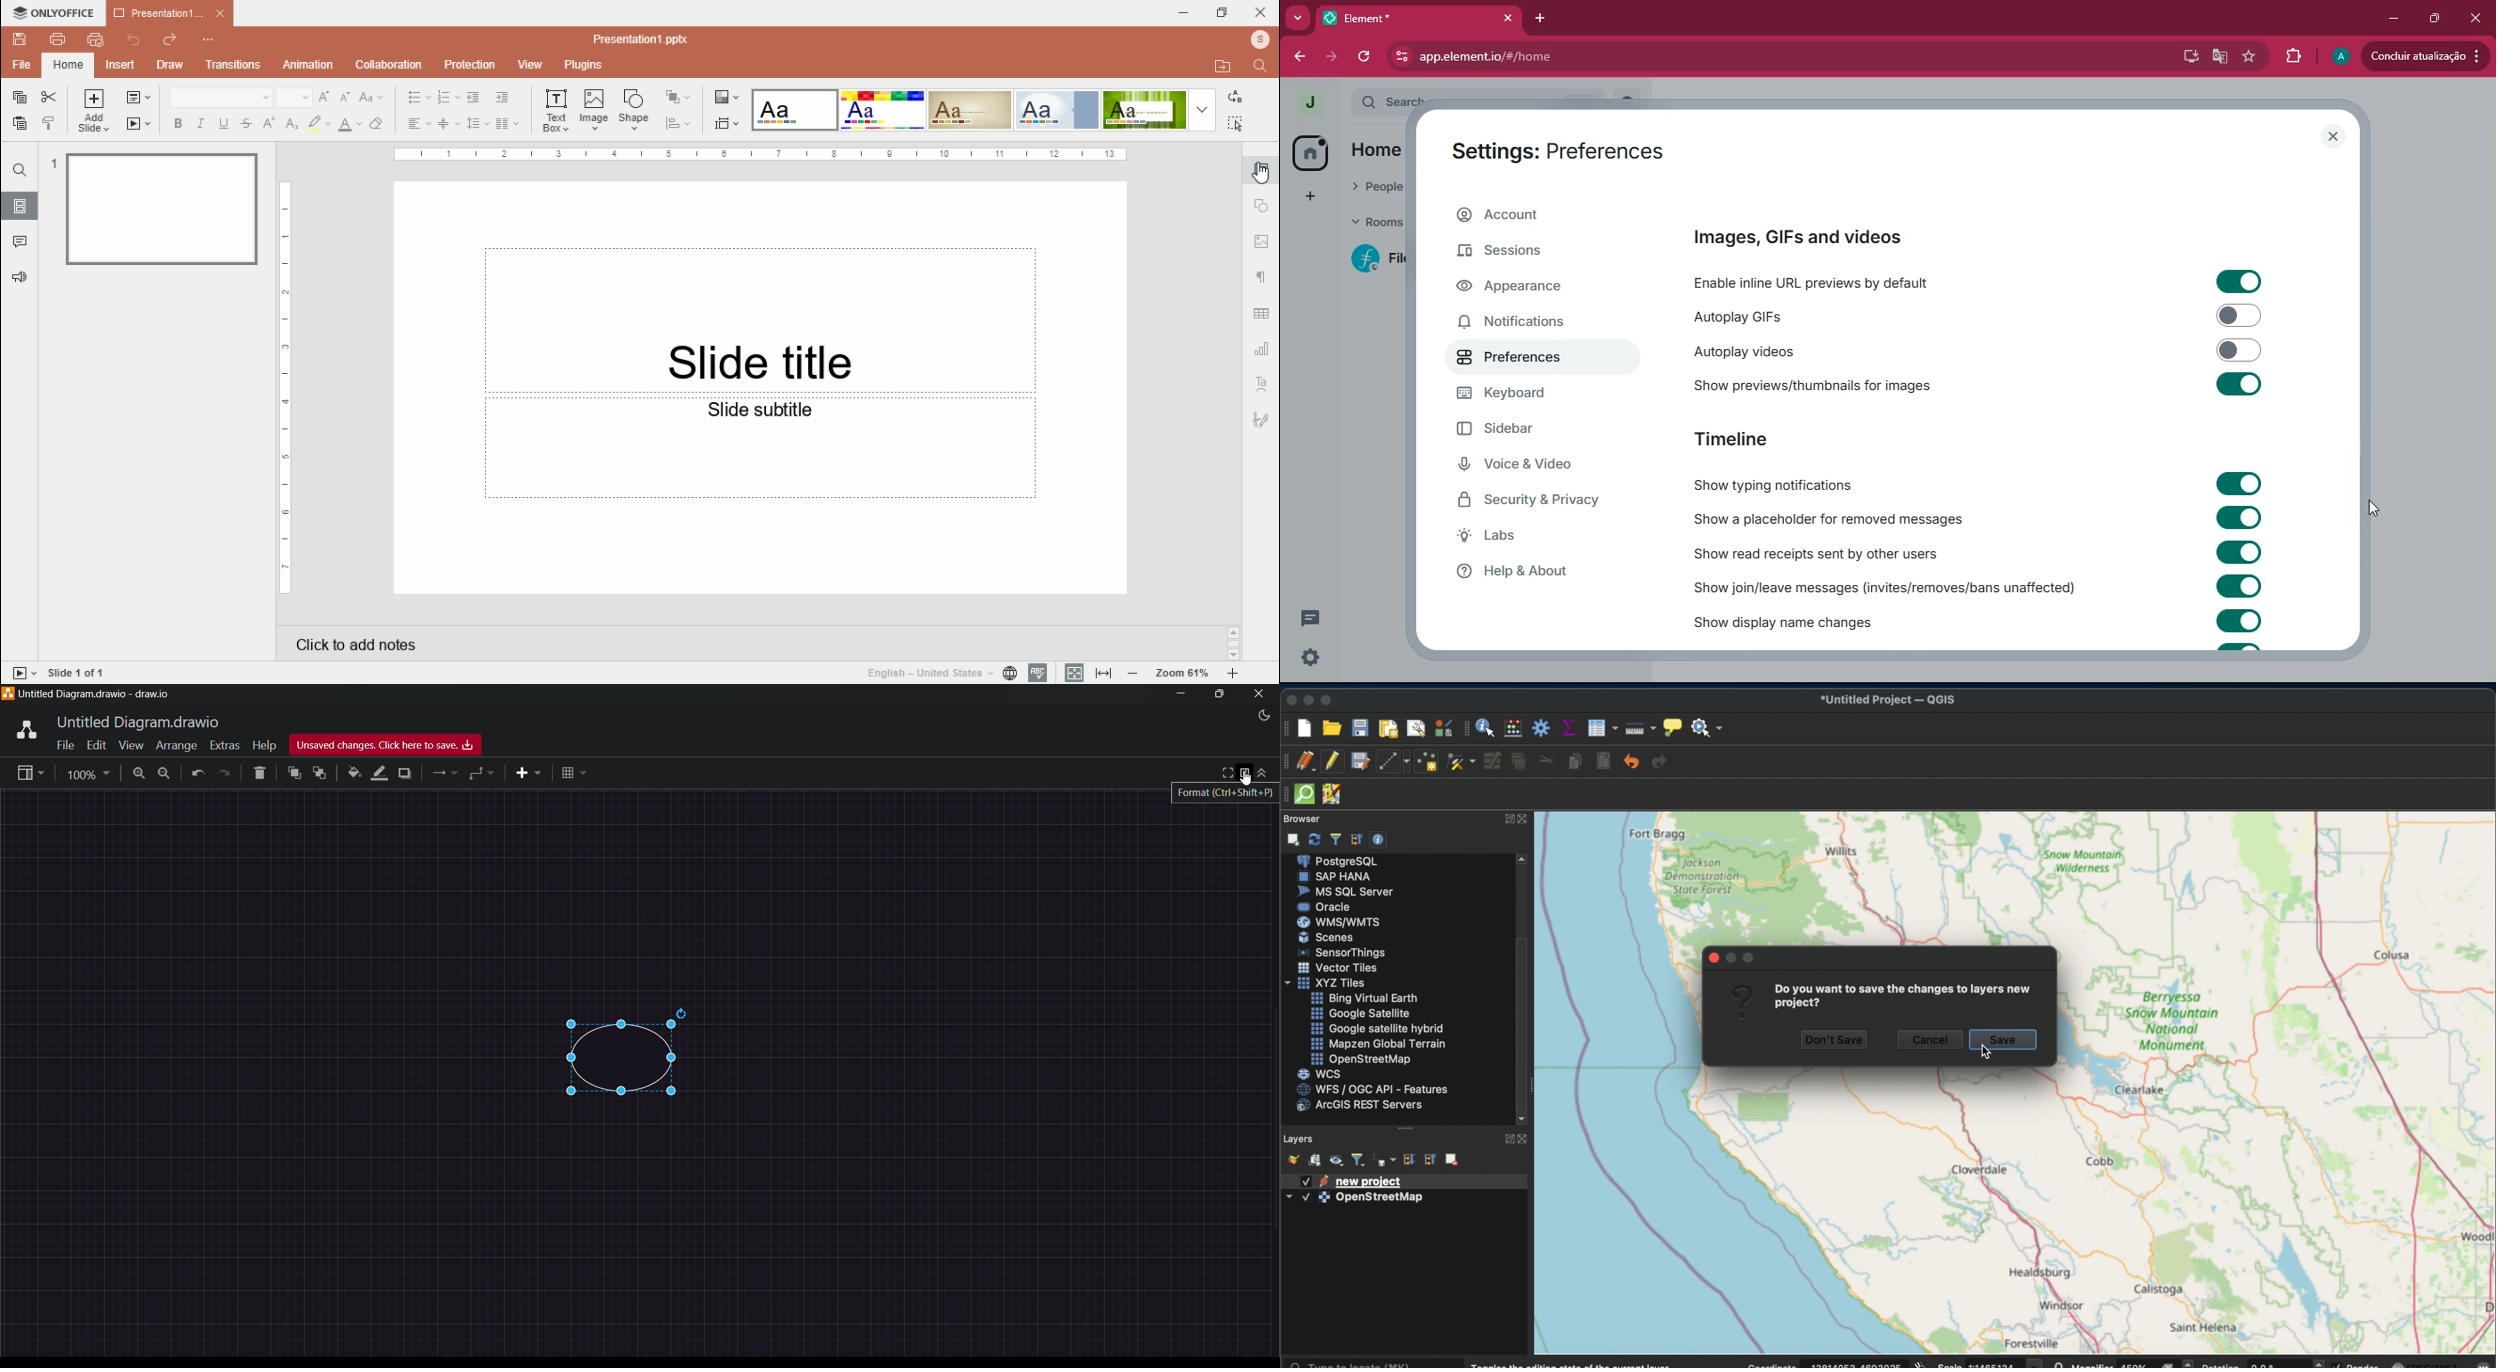  Describe the element at coordinates (420, 98) in the screenshot. I see `bullets` at that location.